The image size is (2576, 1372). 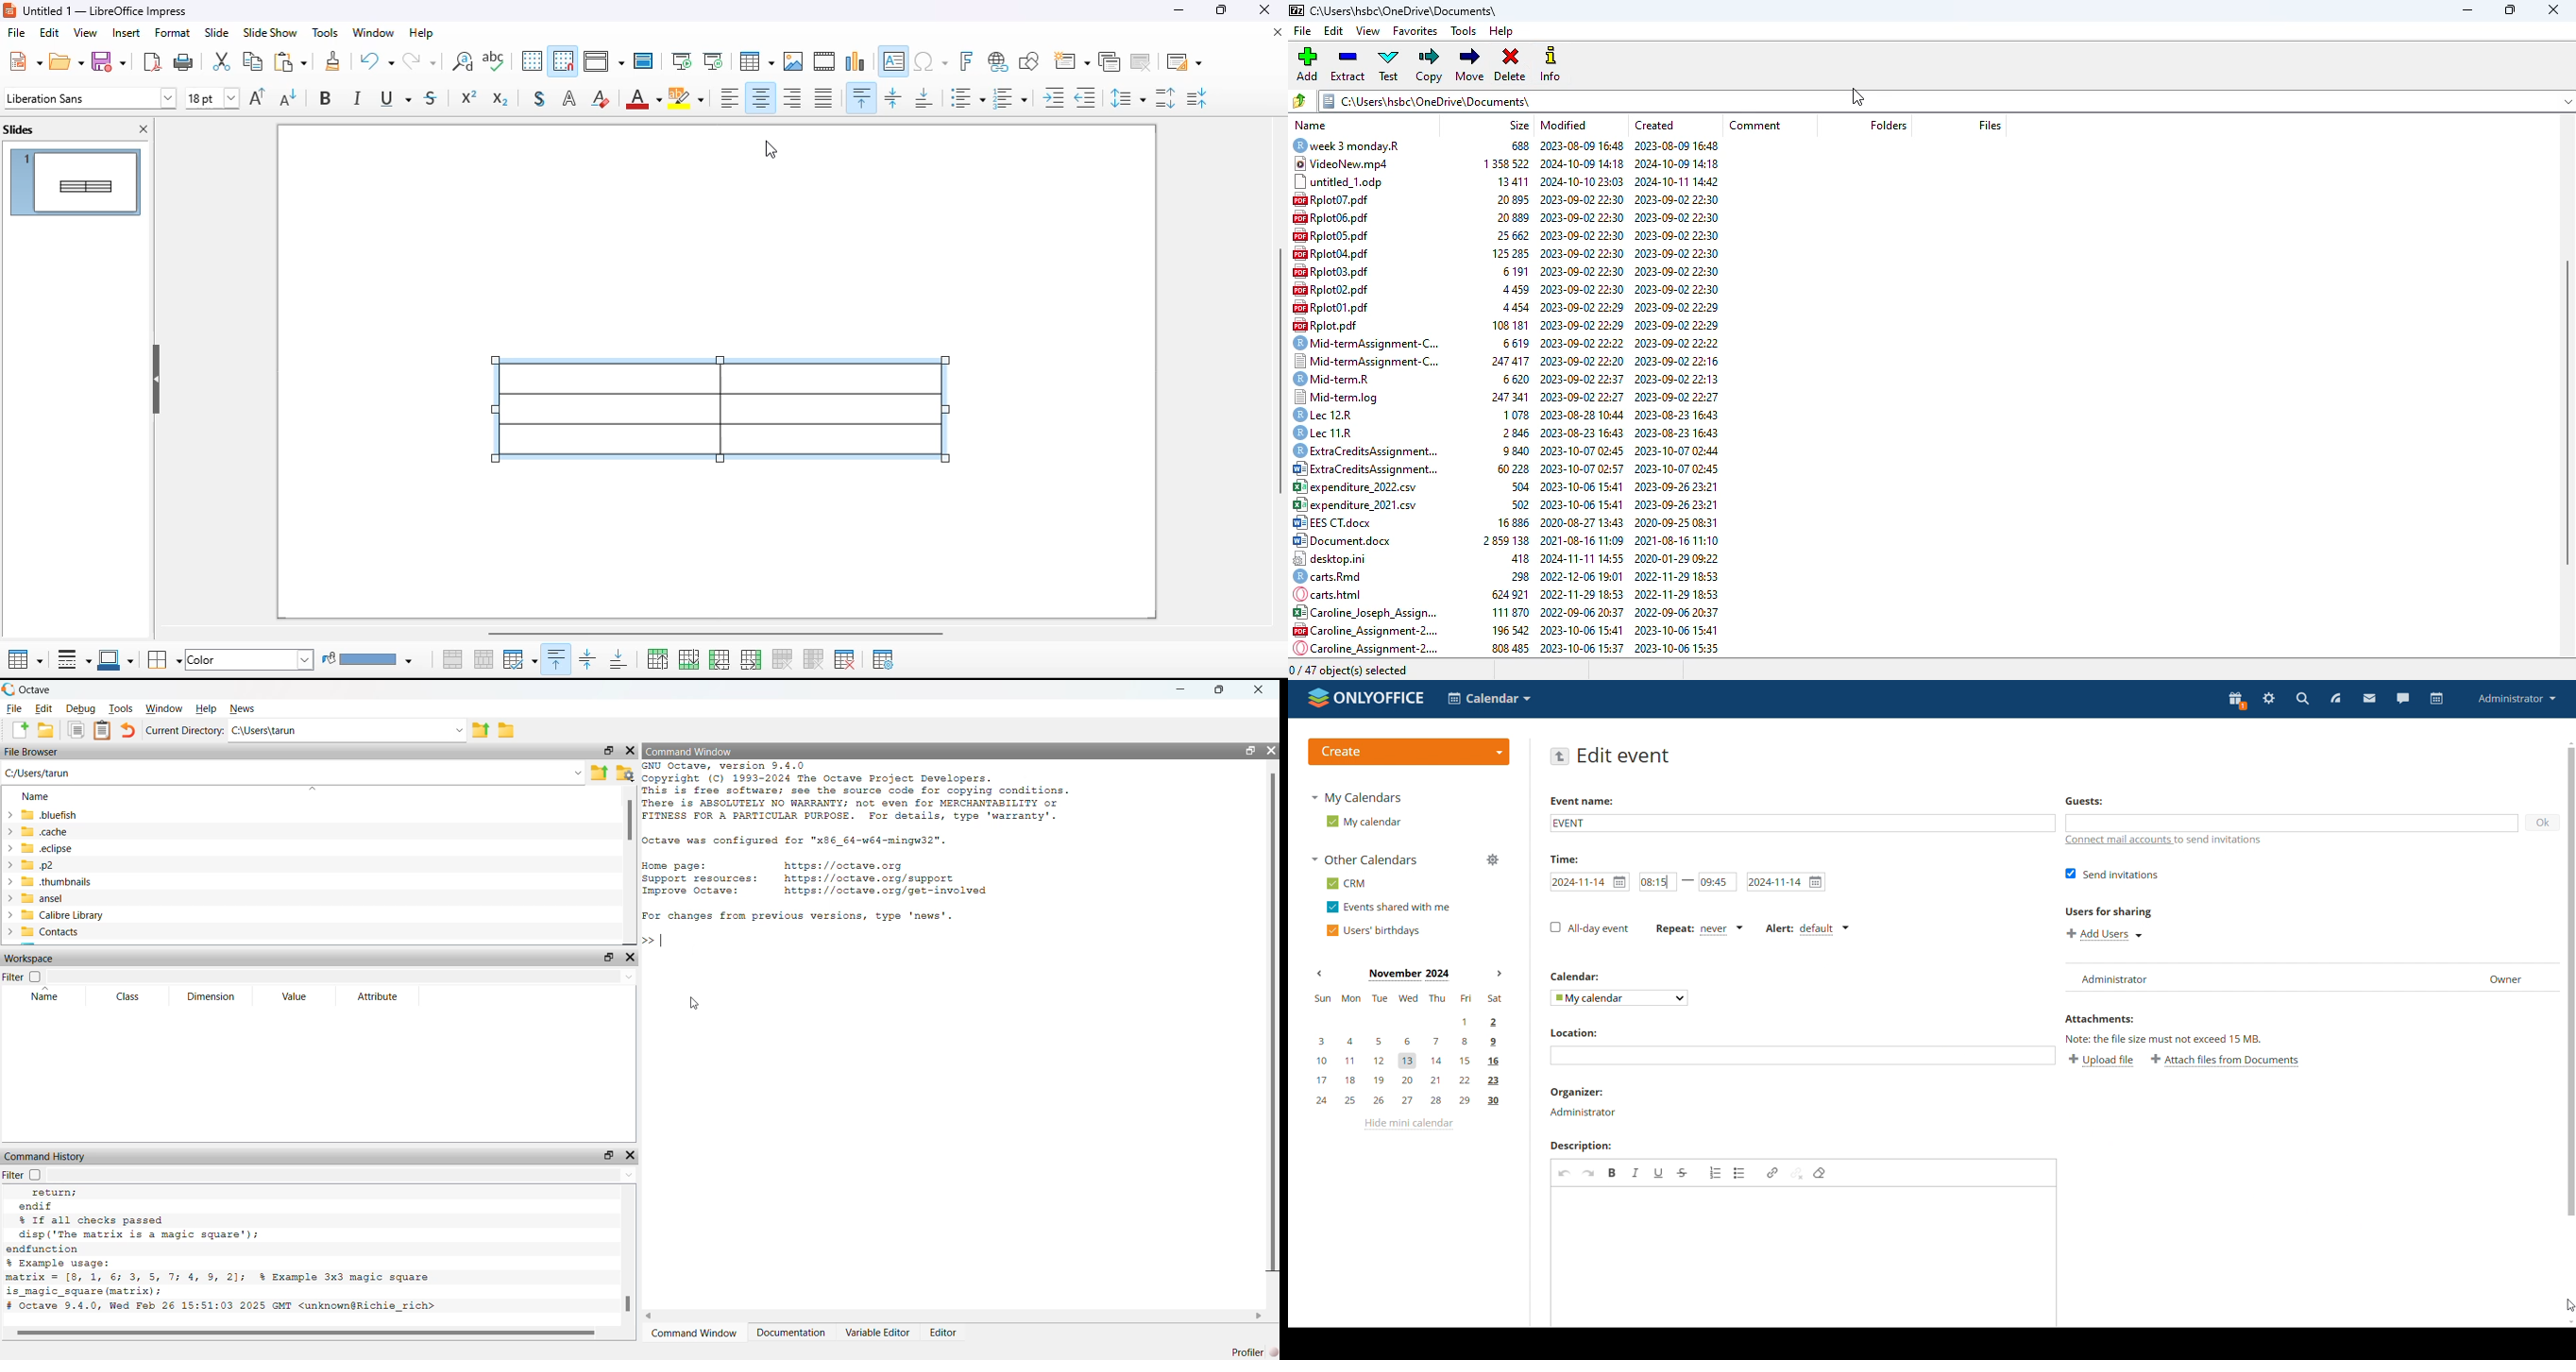 I want to click on Debug, so click(x=82, y=709).